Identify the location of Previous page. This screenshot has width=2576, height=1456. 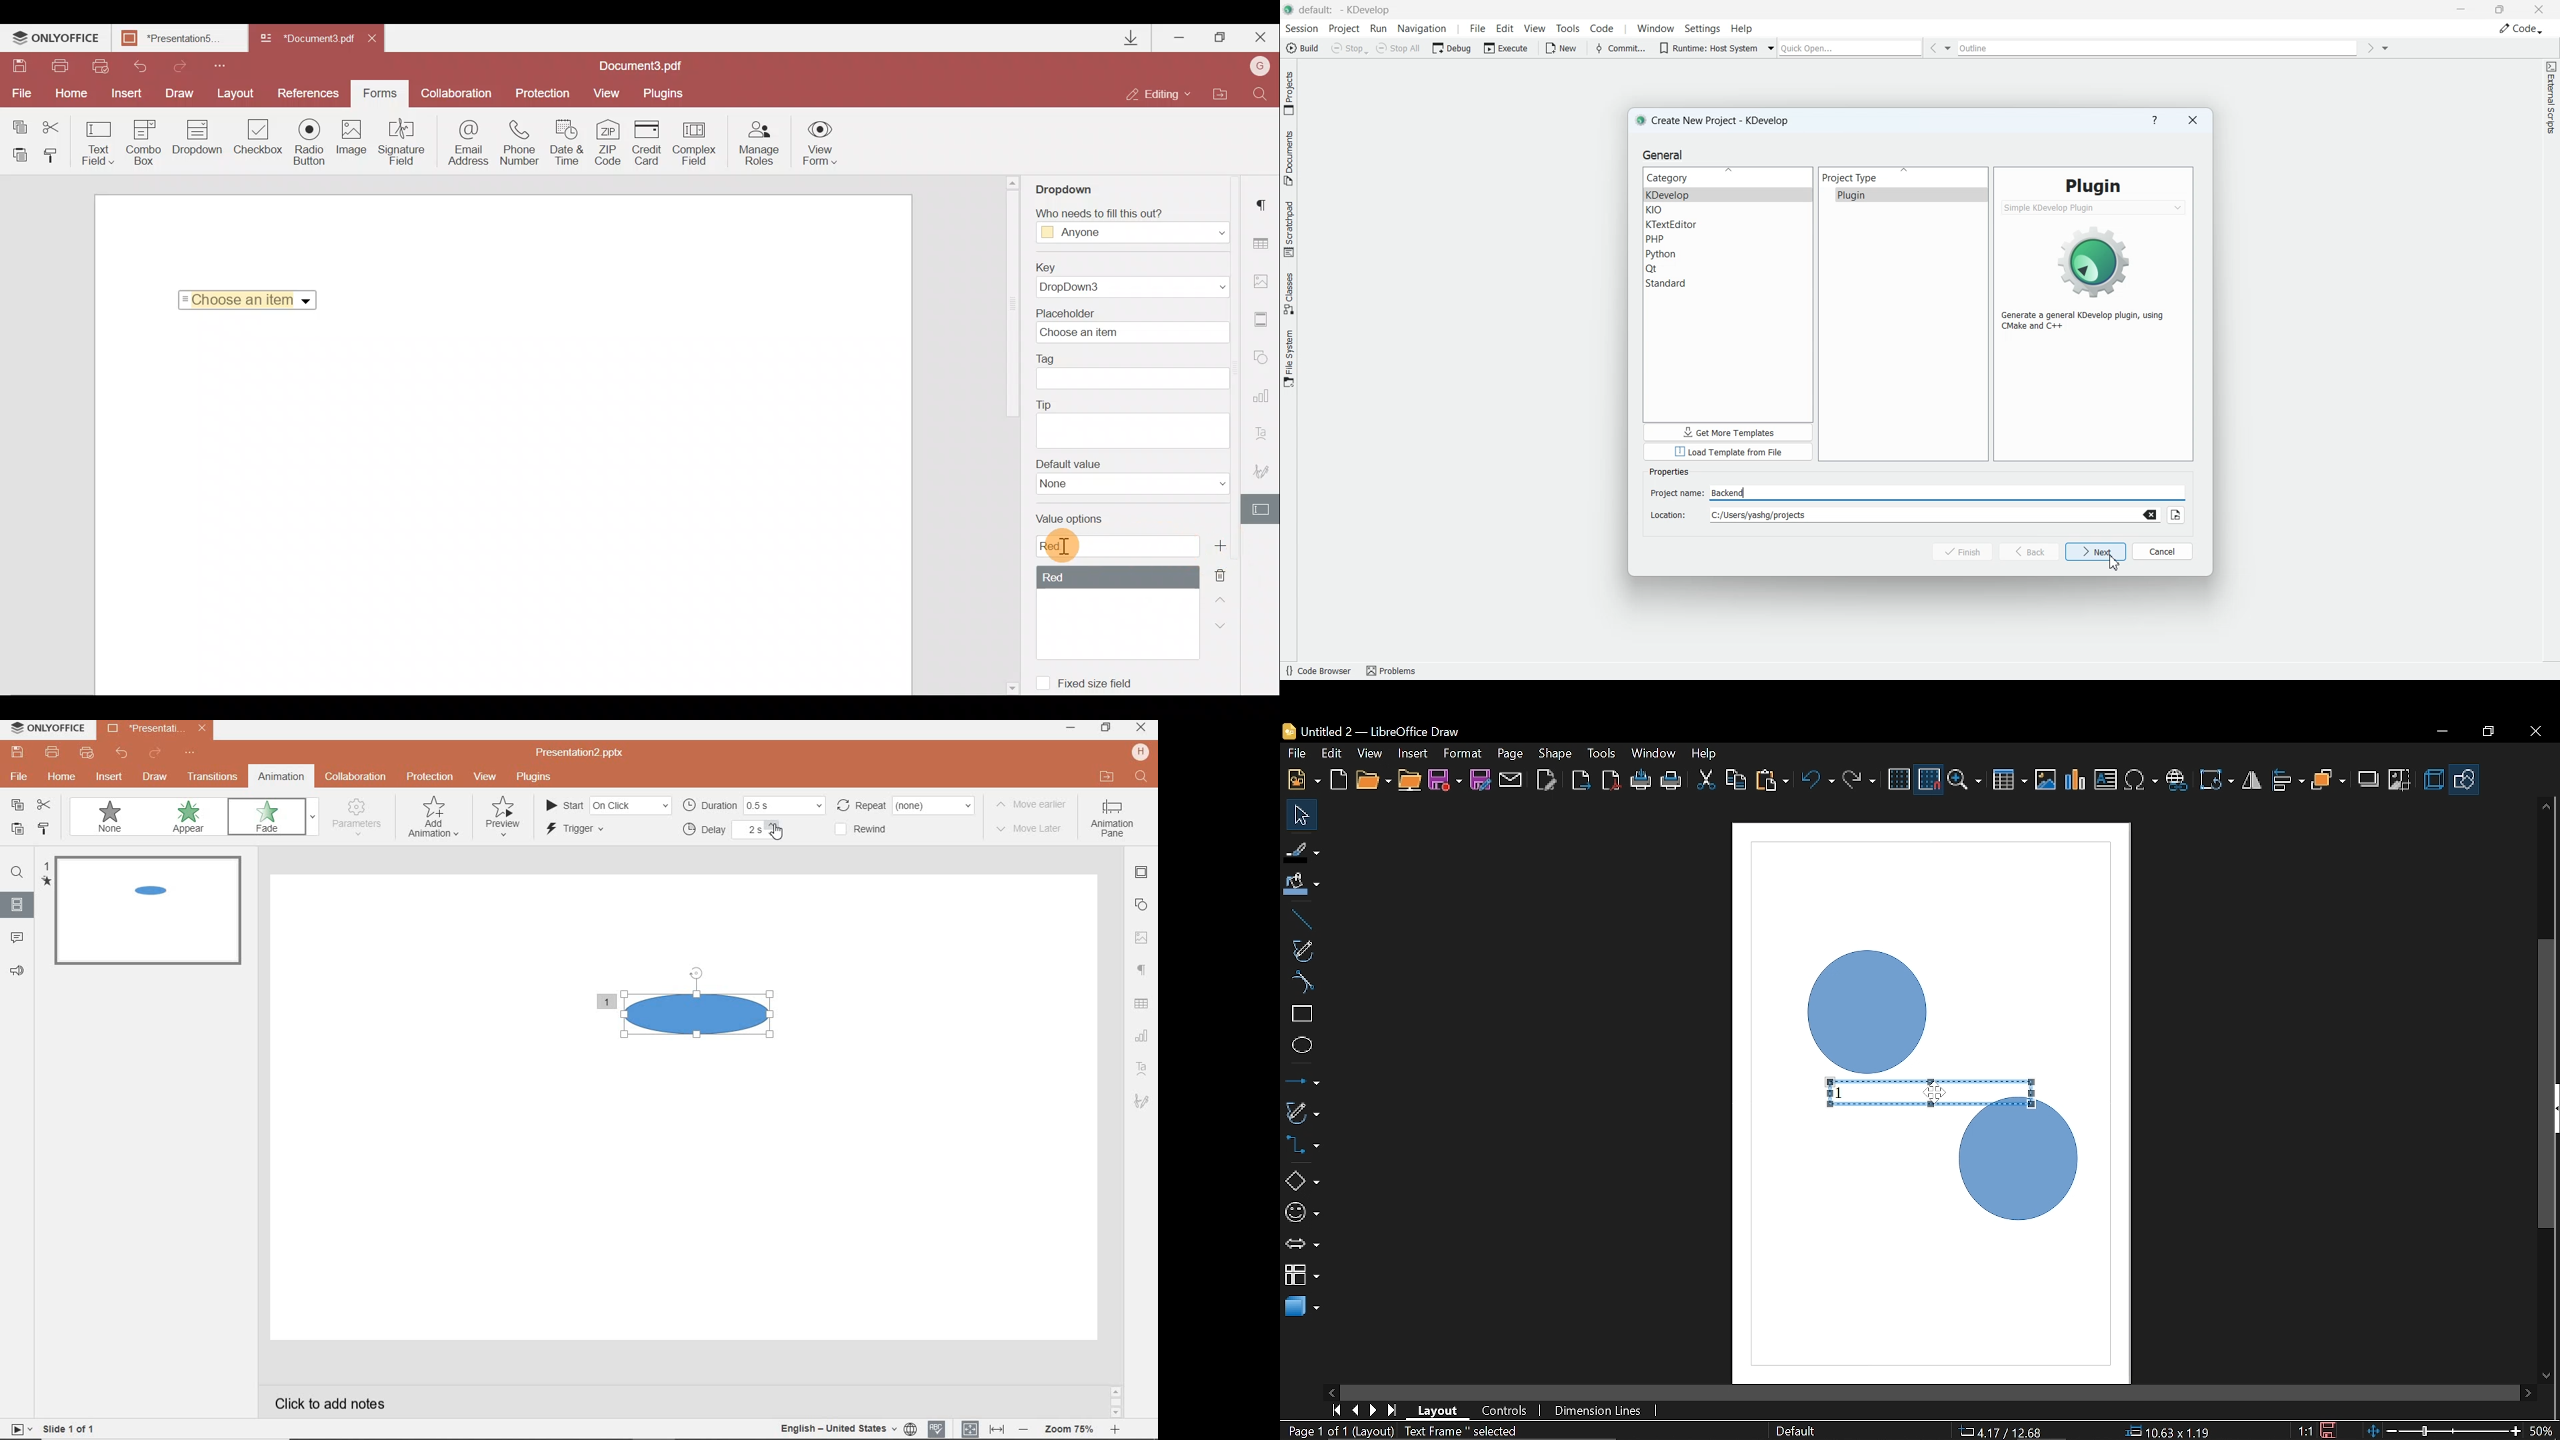
(1357, 1410).